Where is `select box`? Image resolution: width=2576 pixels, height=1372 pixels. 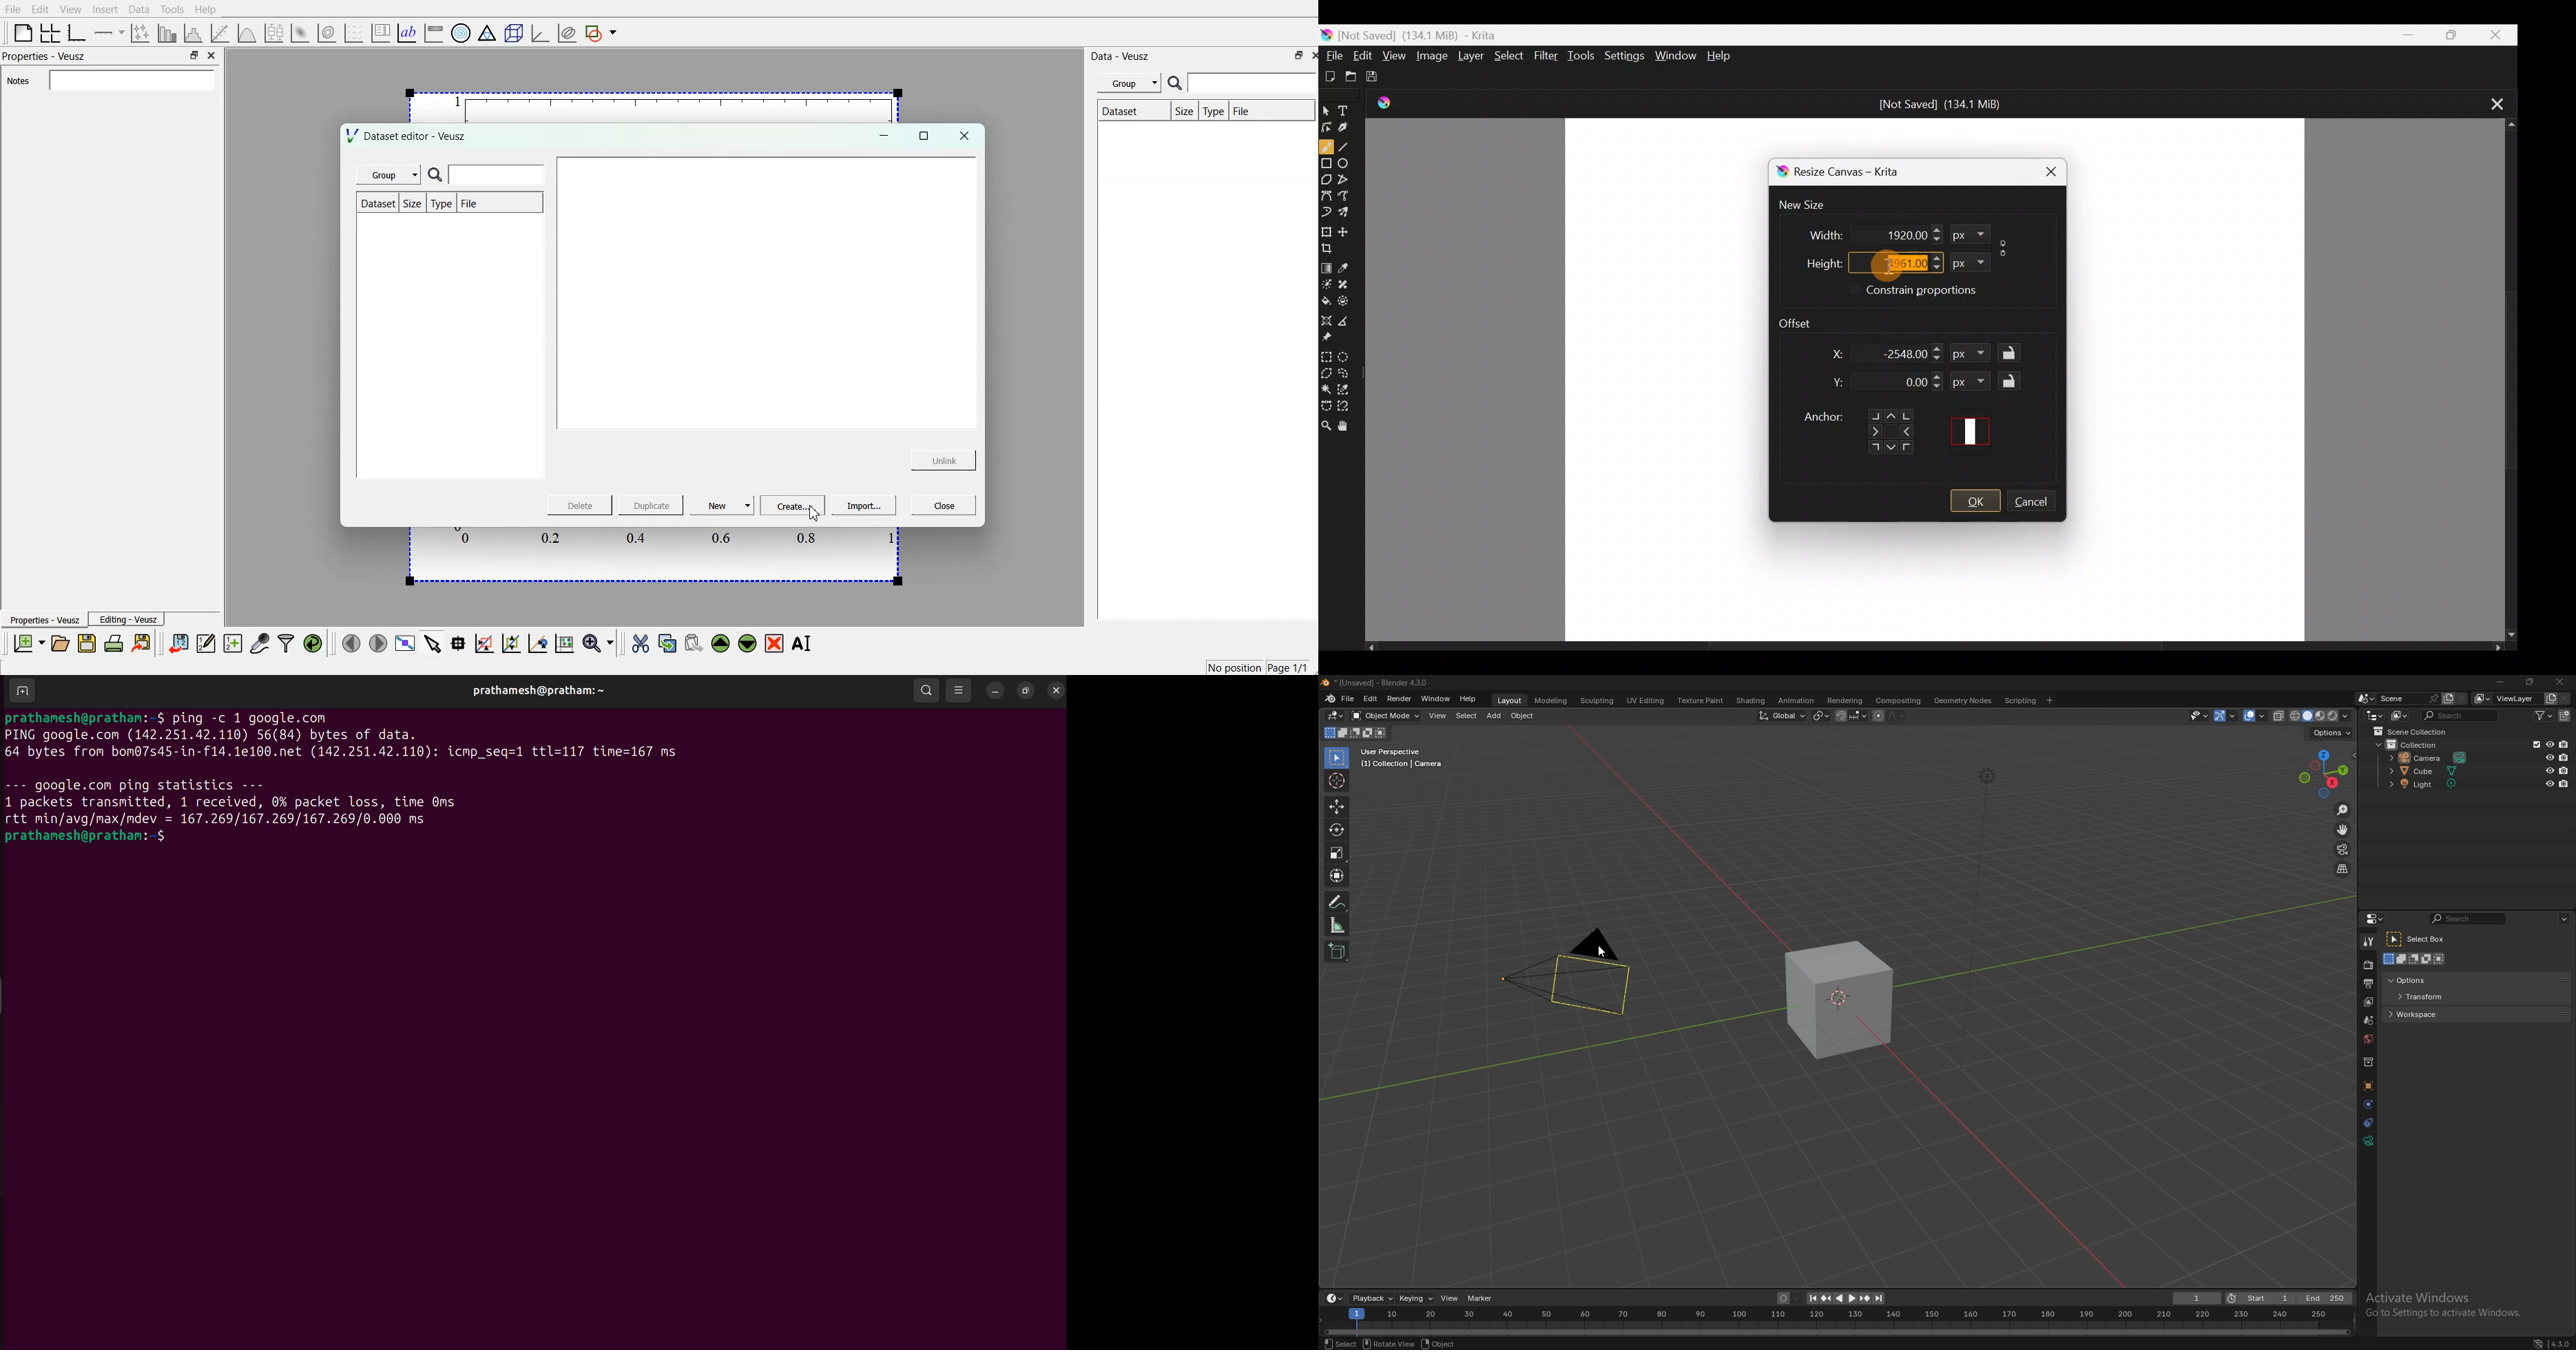
select box is located at coordinates (2419, 939).